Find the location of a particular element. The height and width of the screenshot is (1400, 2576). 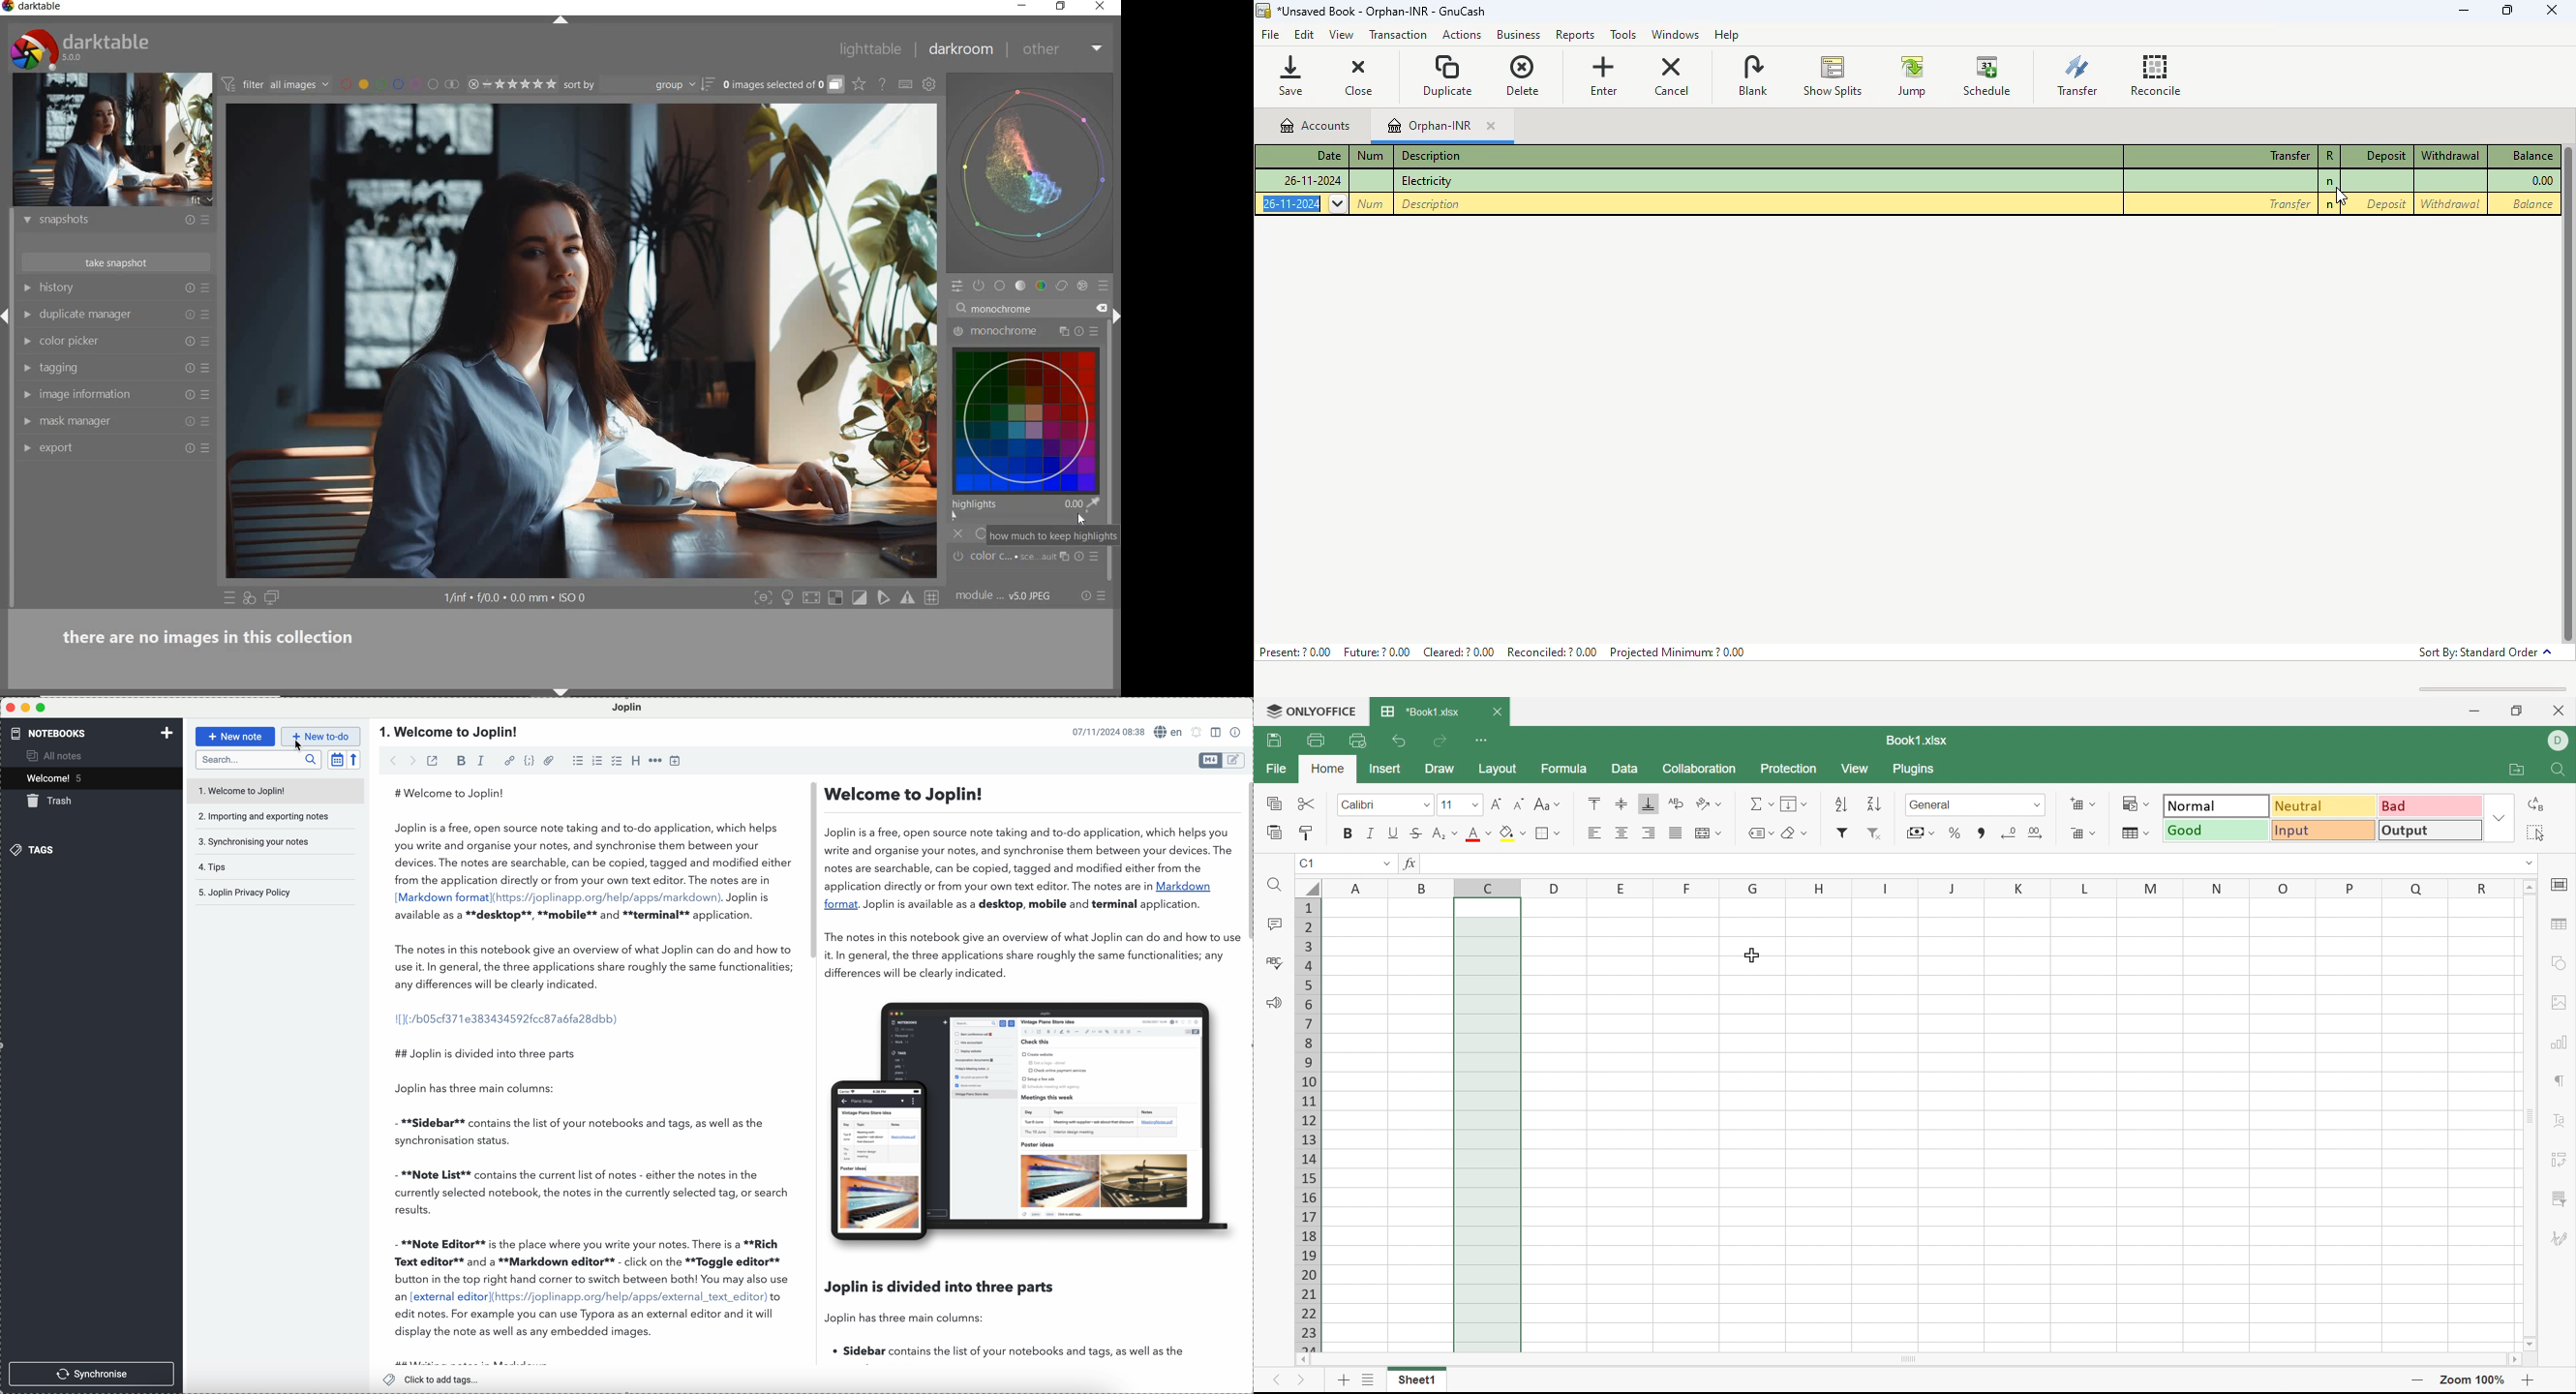

Open file location is located at coordinates (2517, 768).